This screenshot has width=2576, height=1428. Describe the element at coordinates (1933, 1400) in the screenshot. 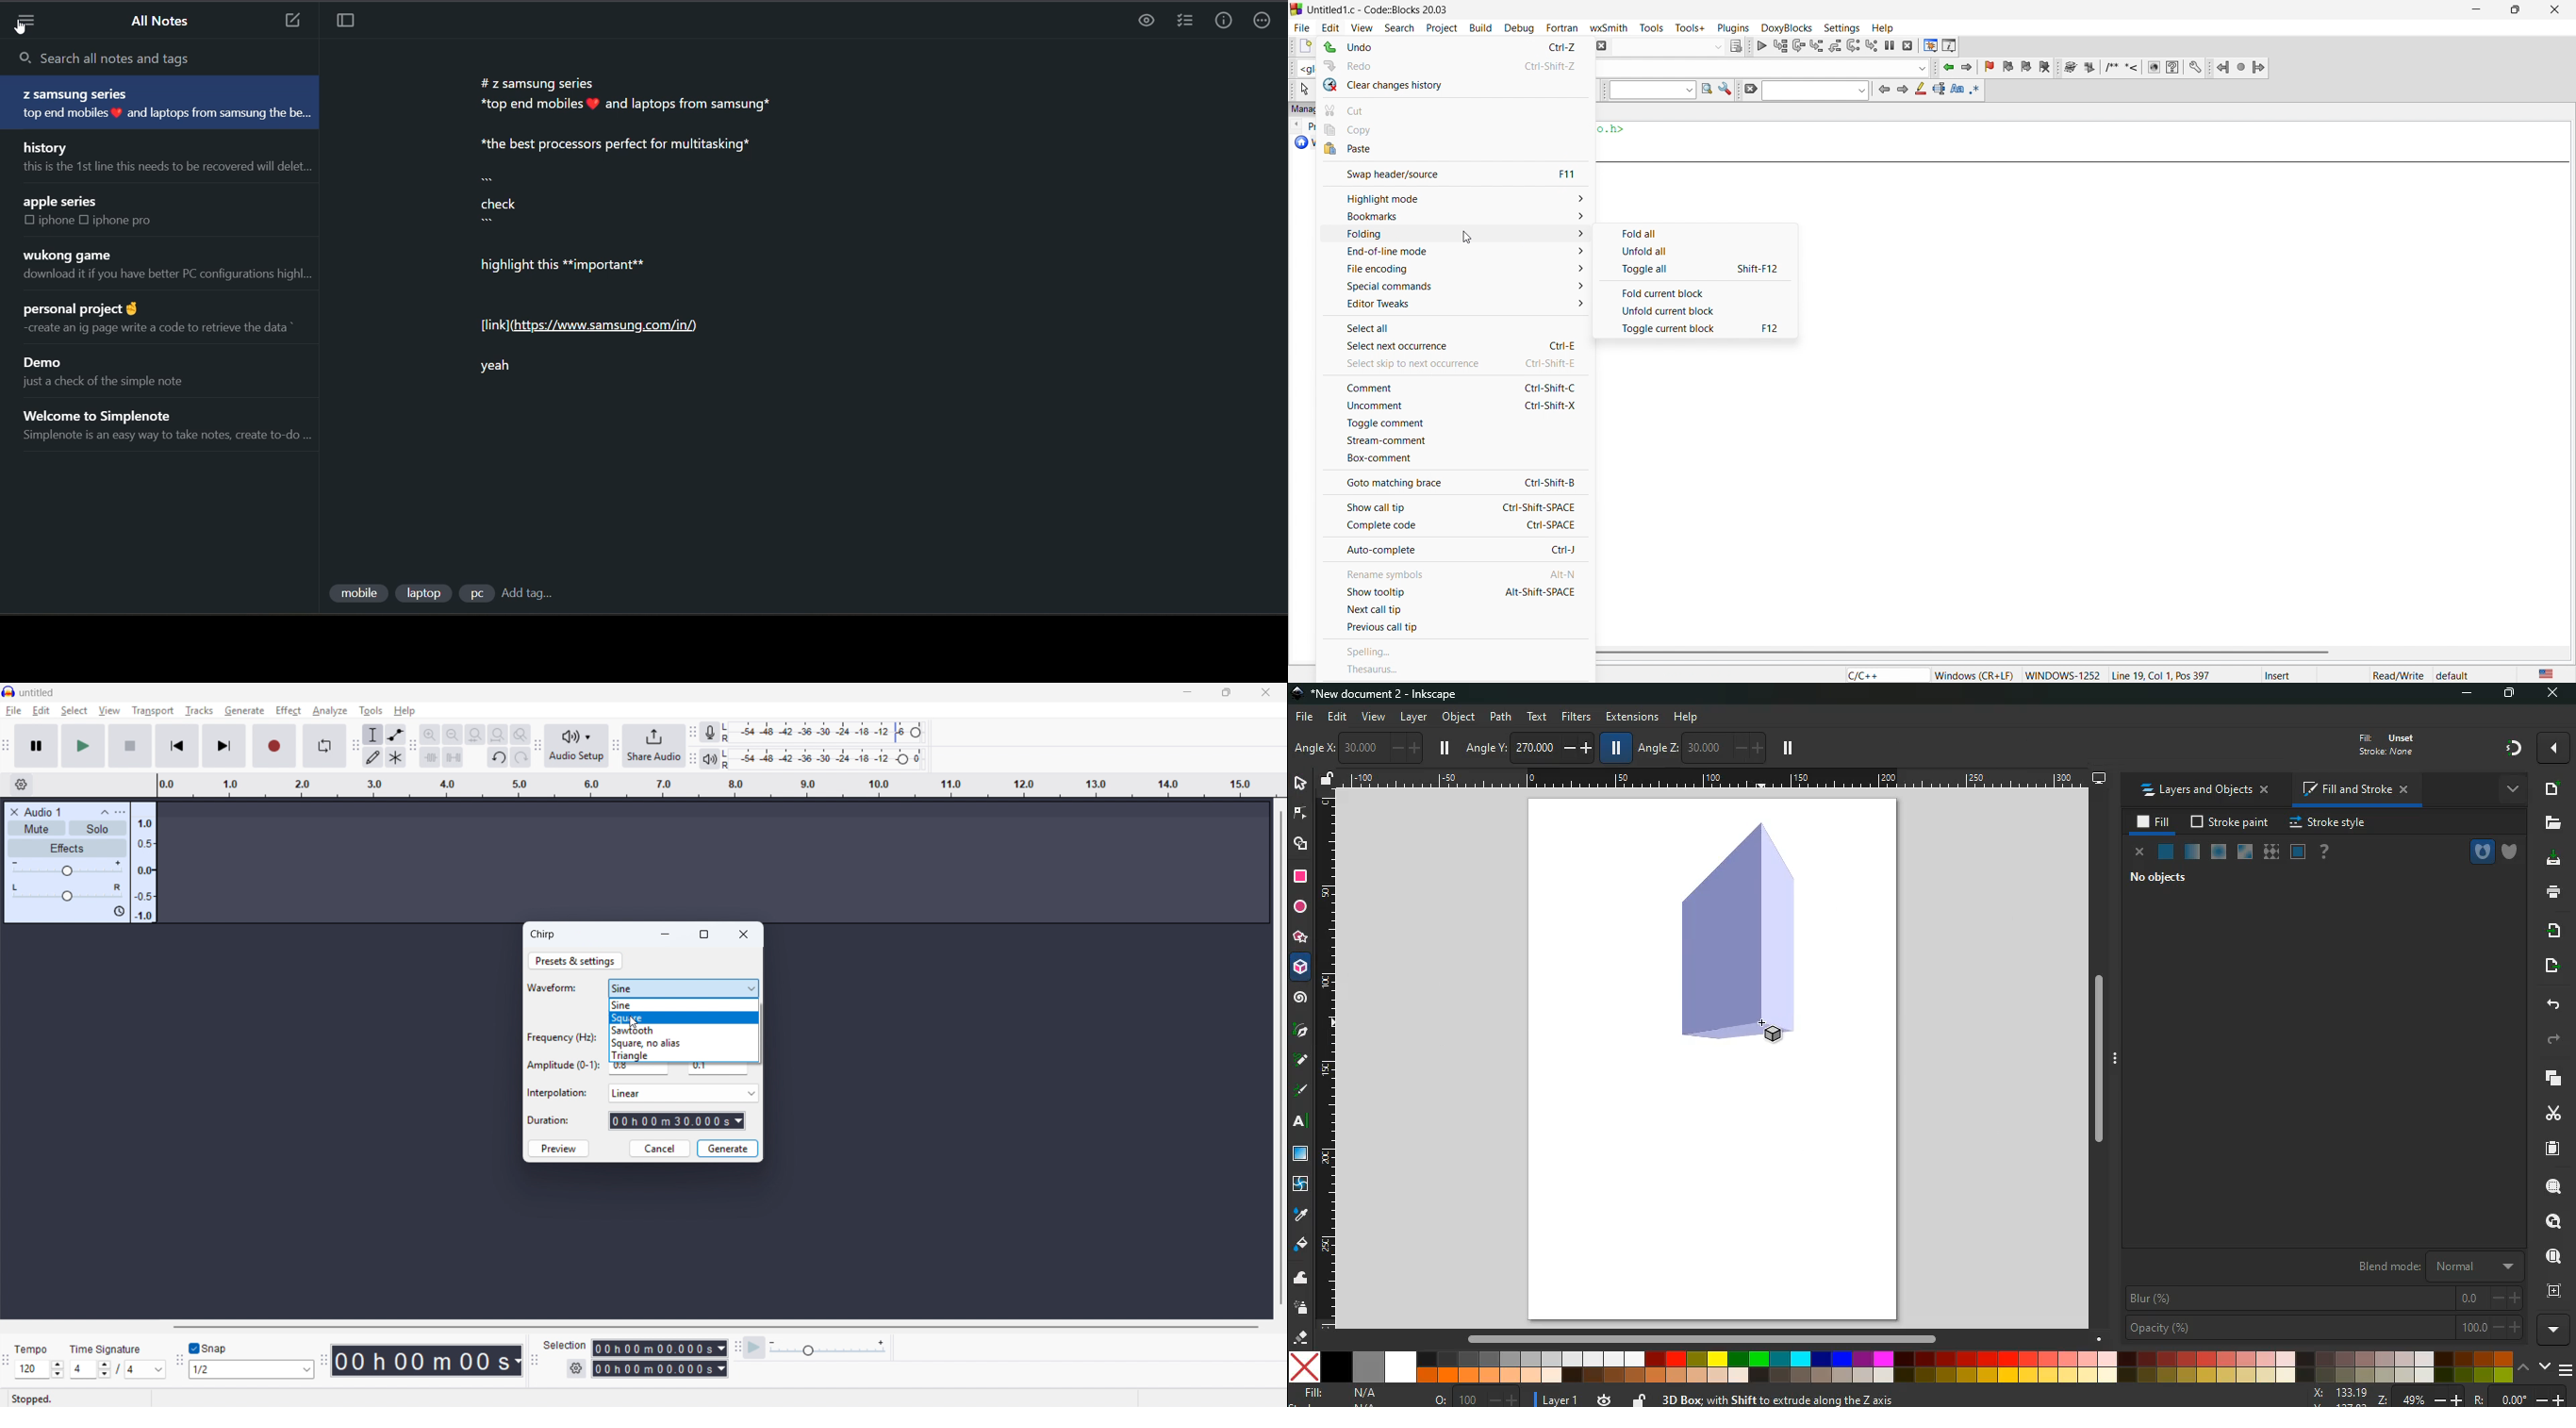

I see `message` at that location.